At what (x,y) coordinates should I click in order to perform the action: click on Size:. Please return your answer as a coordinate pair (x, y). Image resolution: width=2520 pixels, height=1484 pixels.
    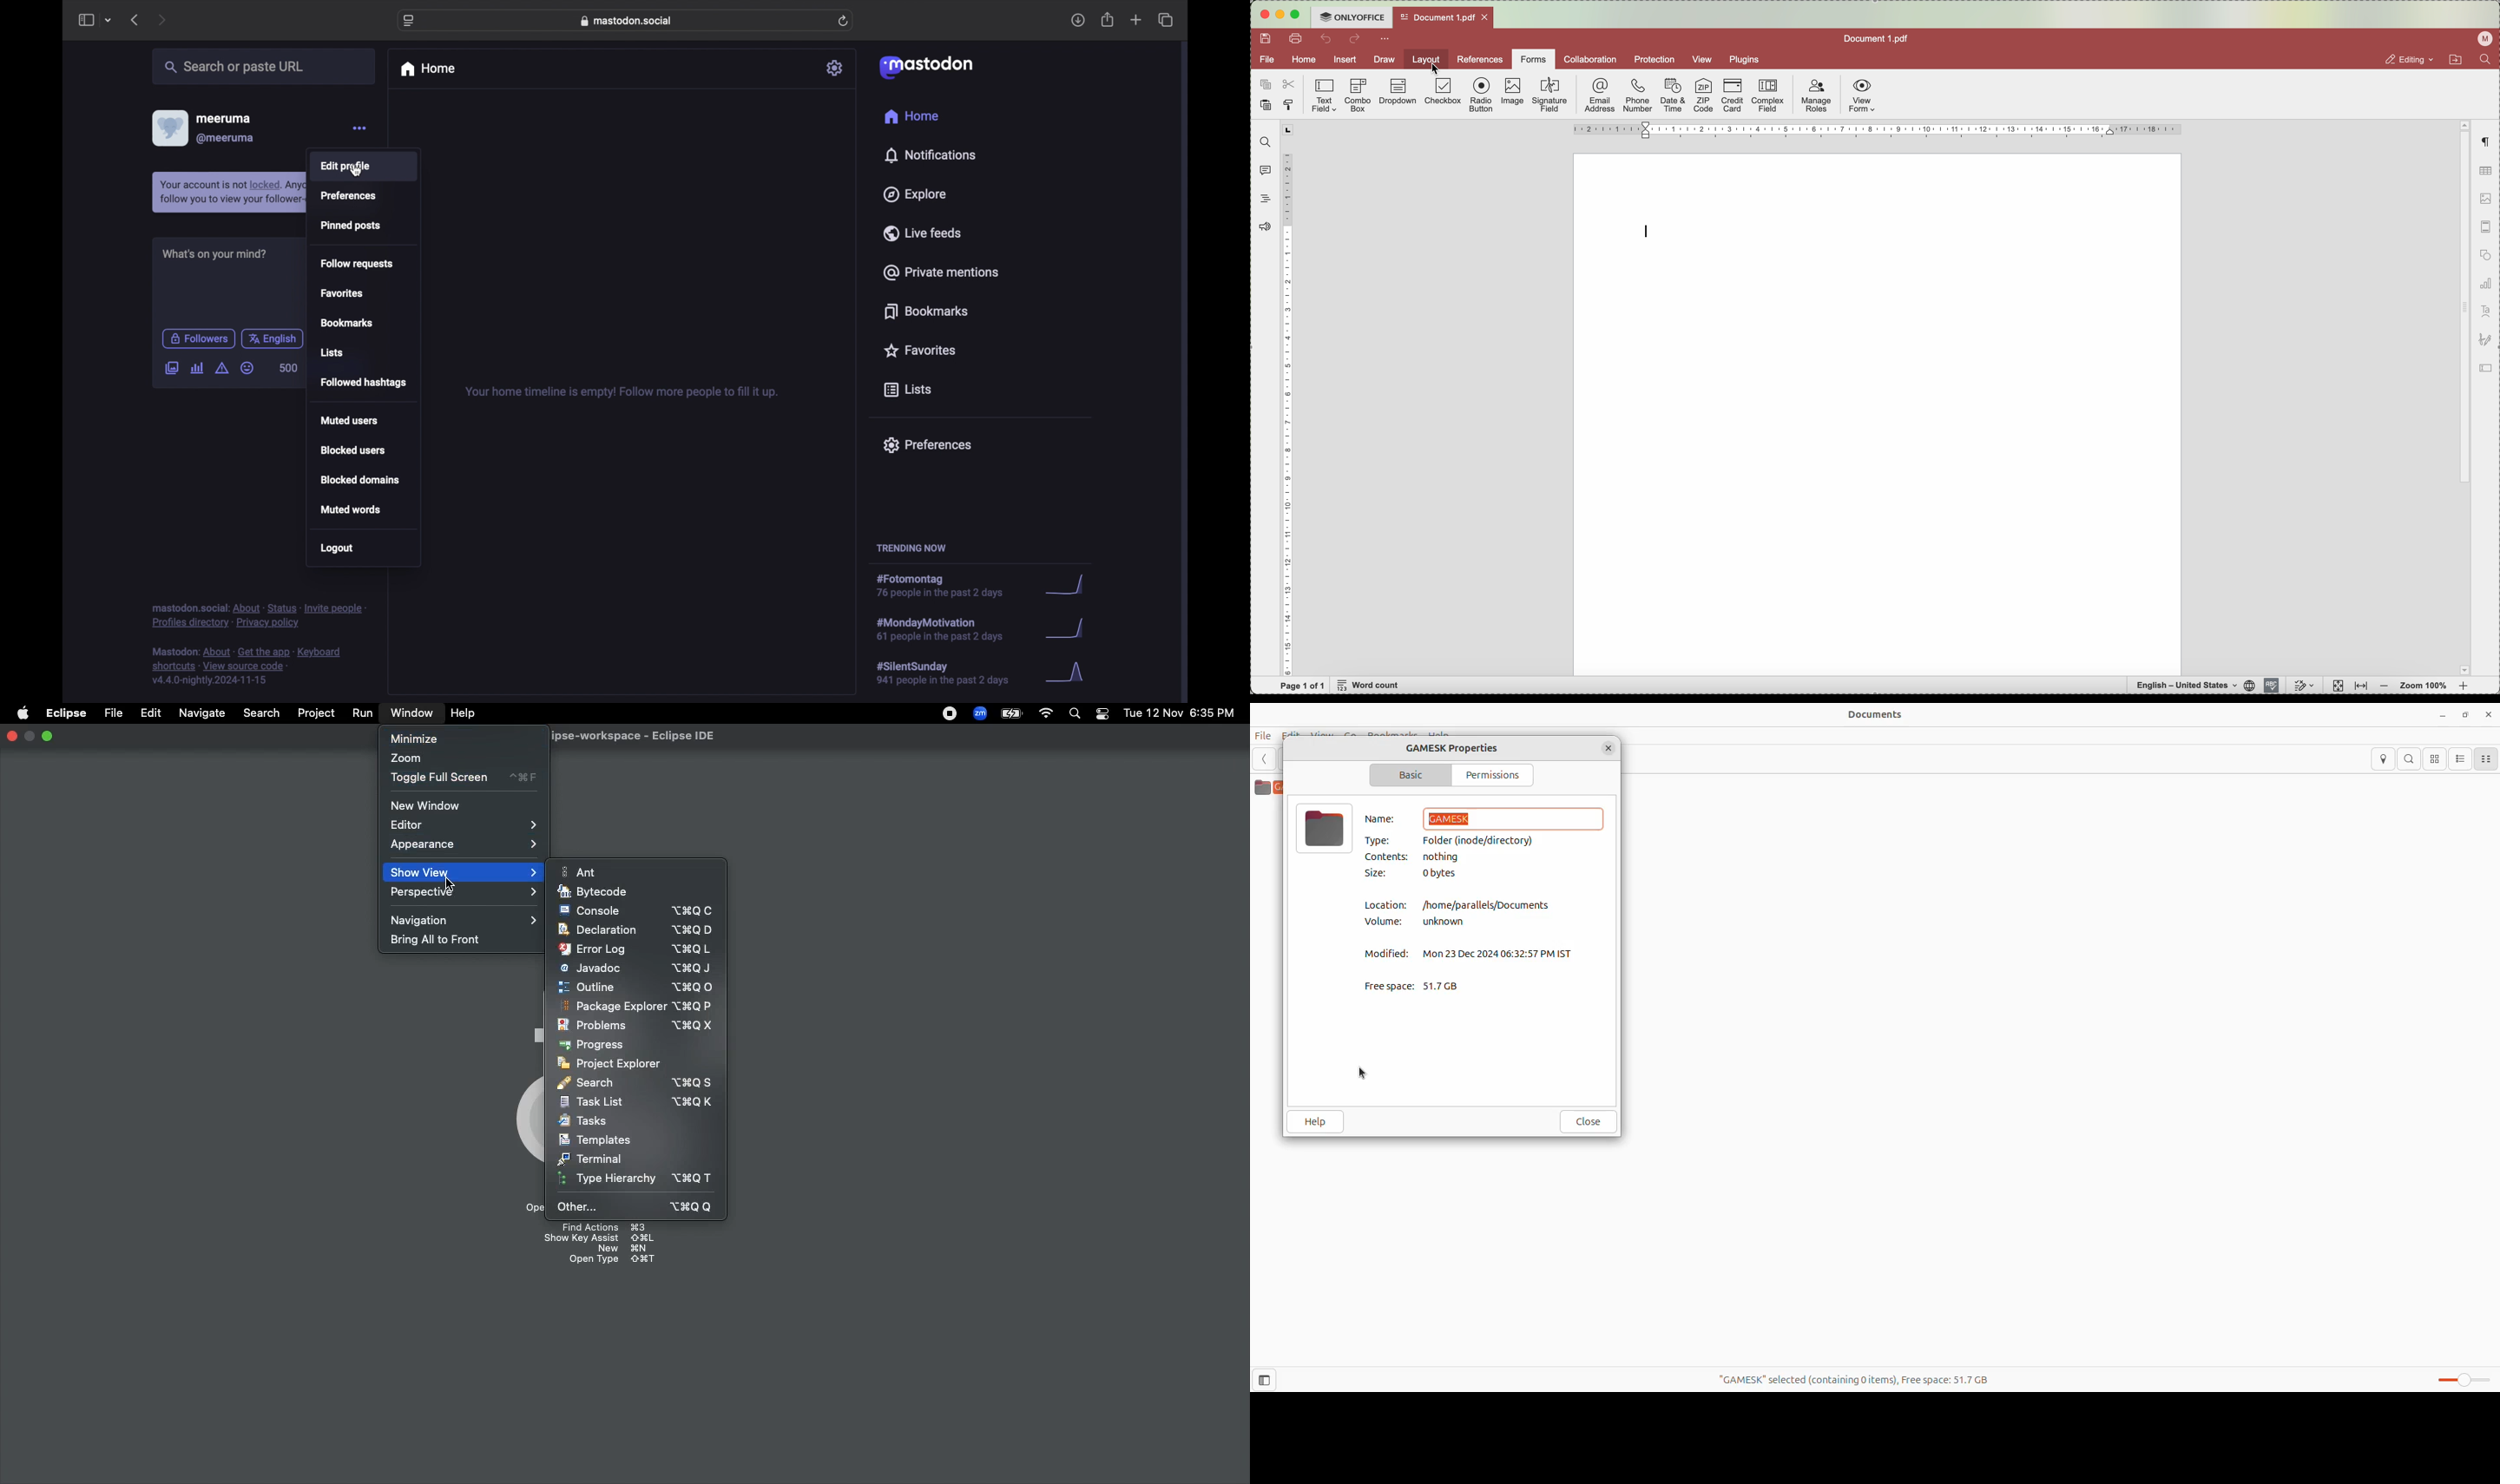
    Looking at the image, I should click on (1378, 873).